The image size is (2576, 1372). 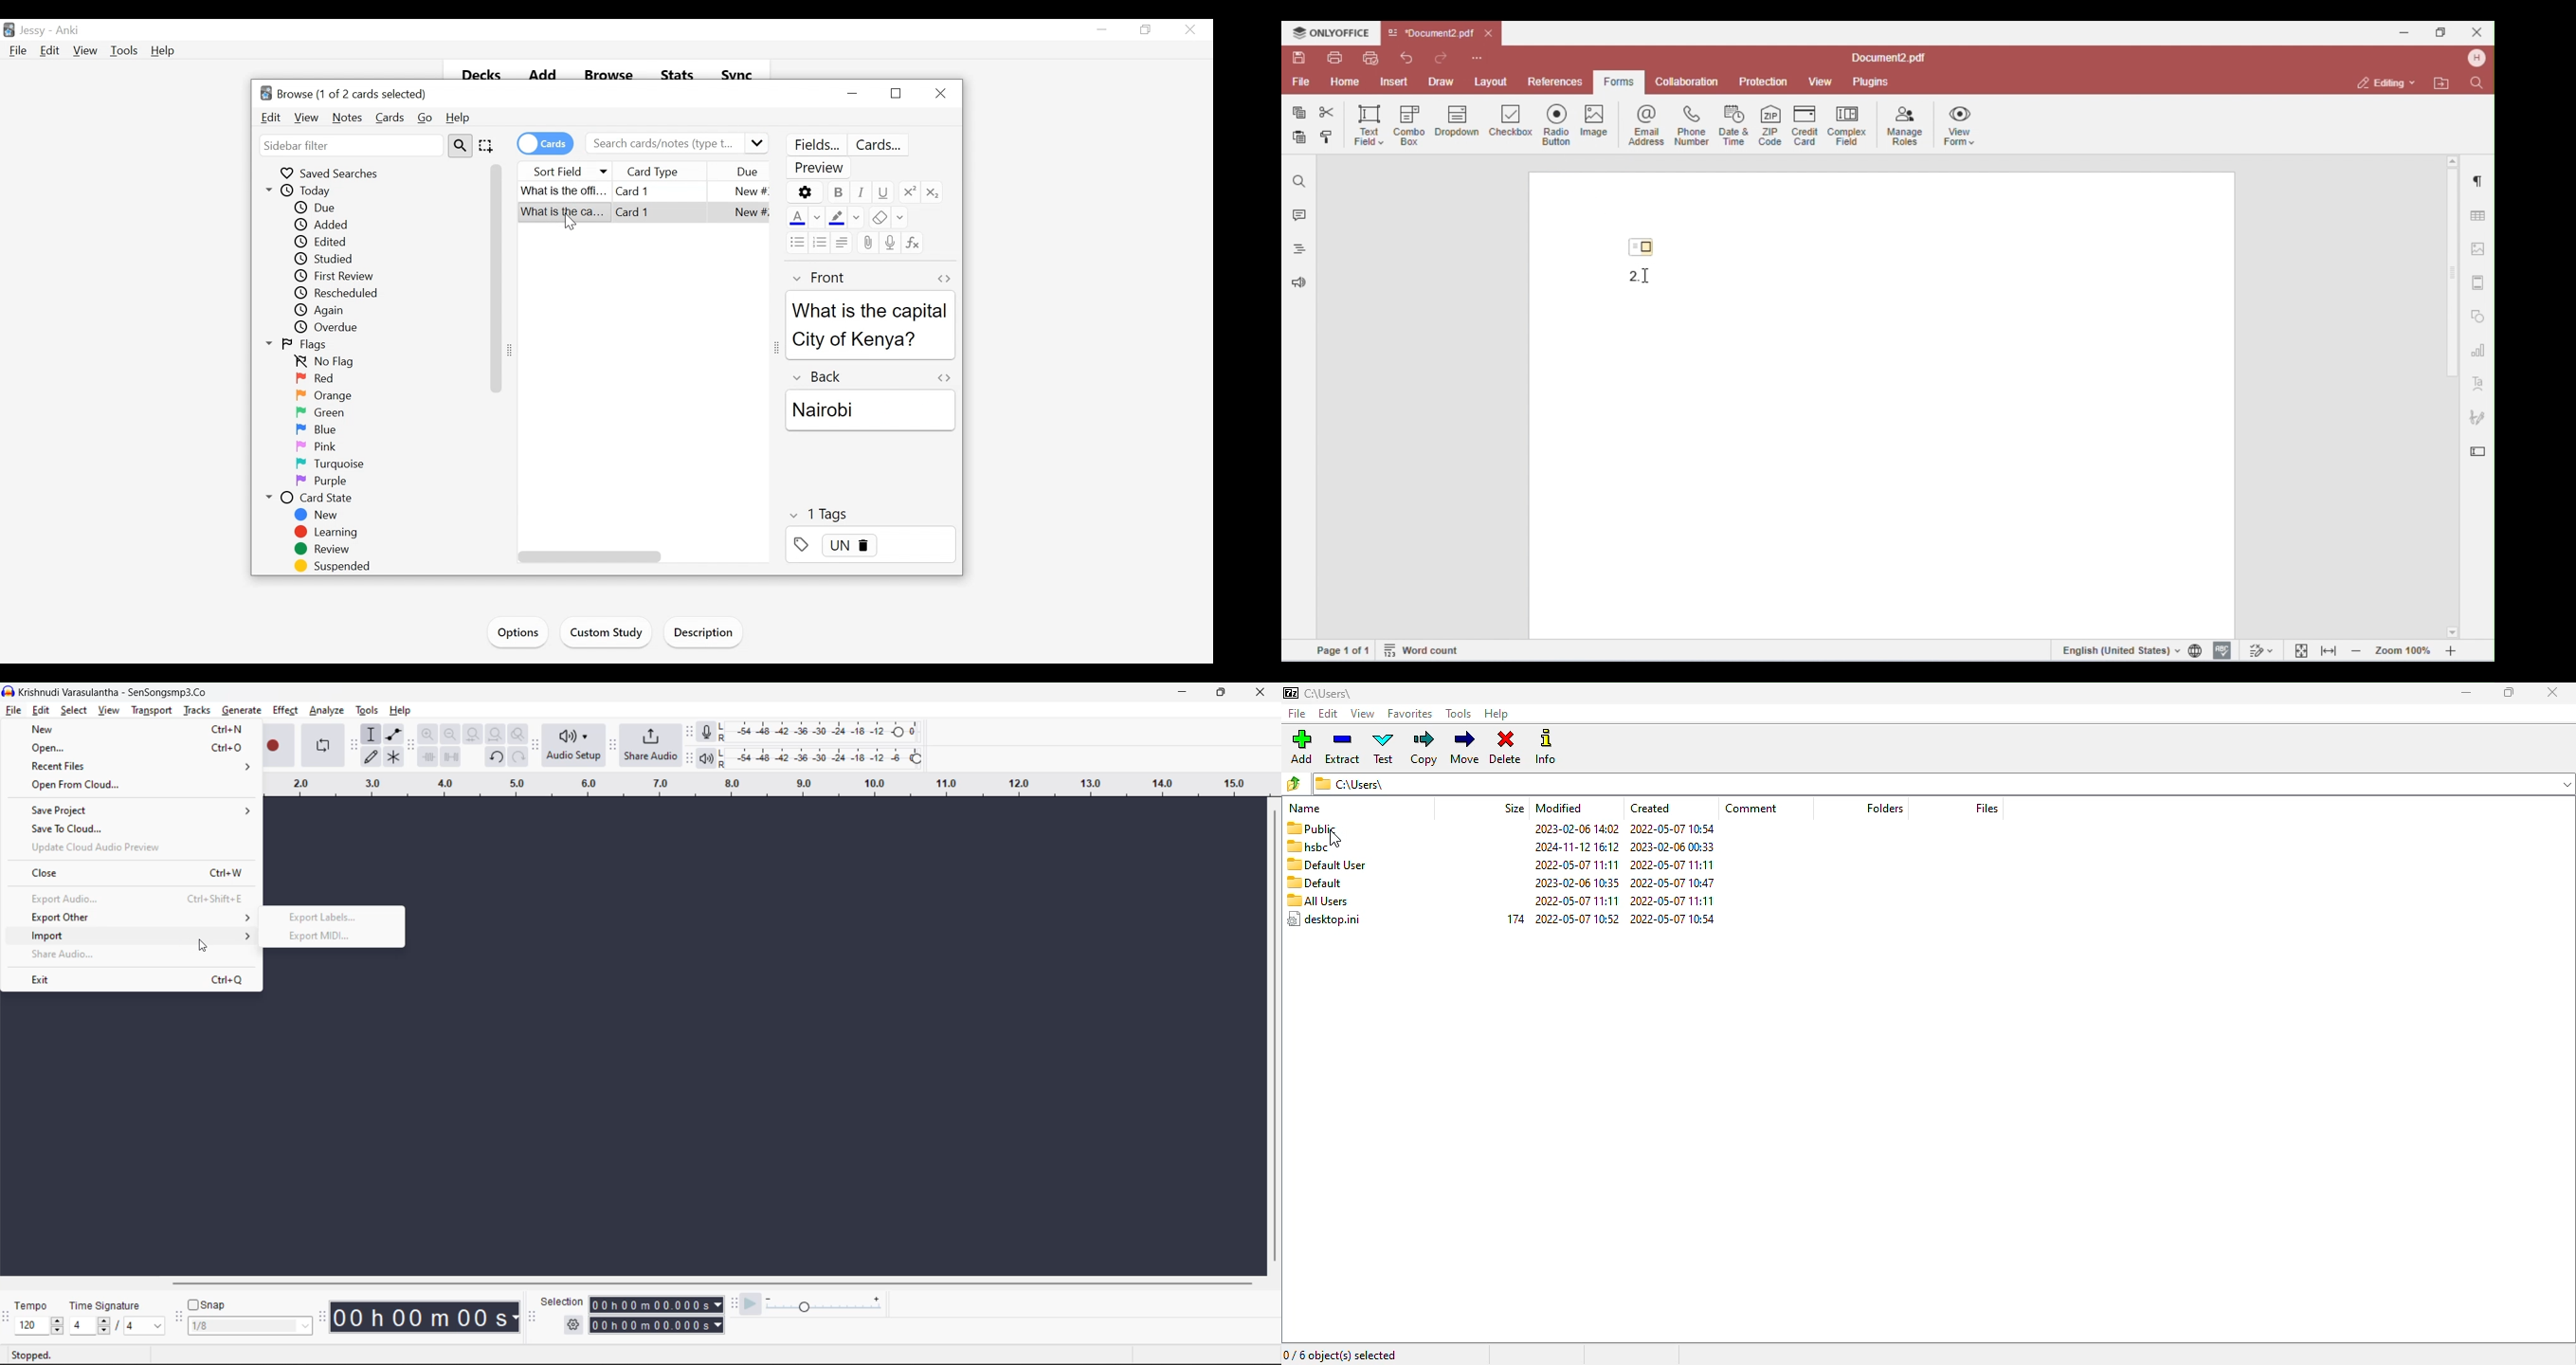 I want to click on multi tool, so click(x=395, y=757).